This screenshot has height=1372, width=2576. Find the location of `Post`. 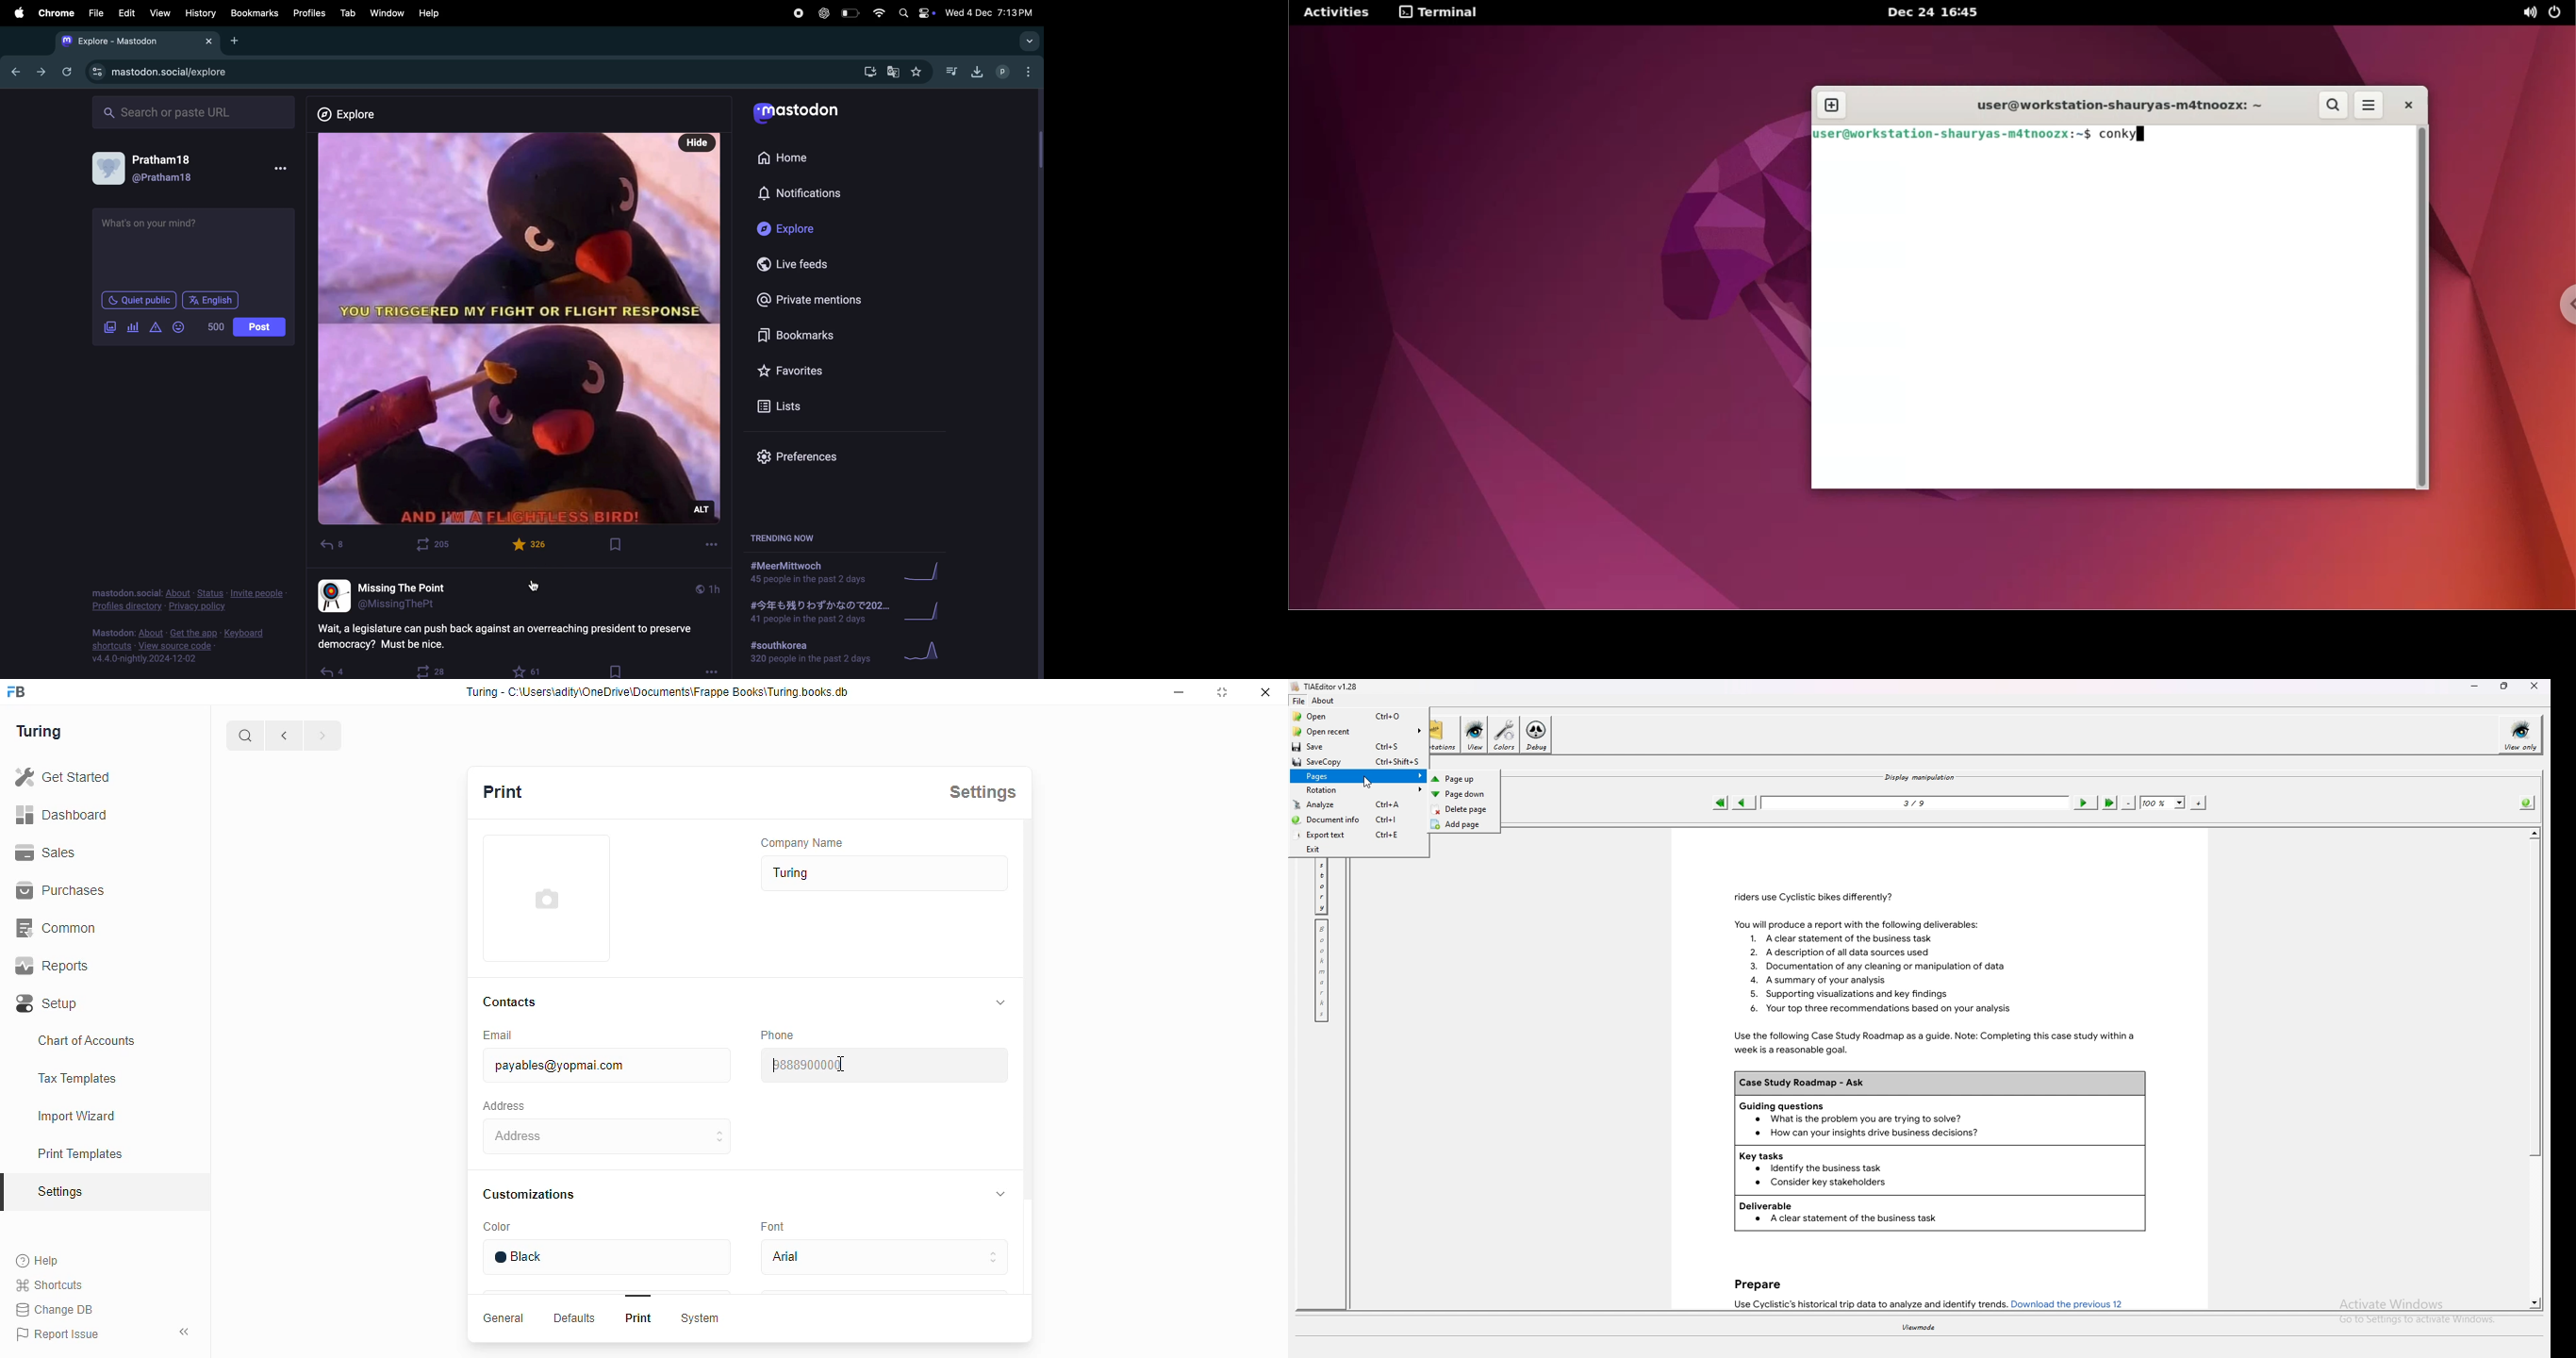

Post is located at coordinates (518, 328).